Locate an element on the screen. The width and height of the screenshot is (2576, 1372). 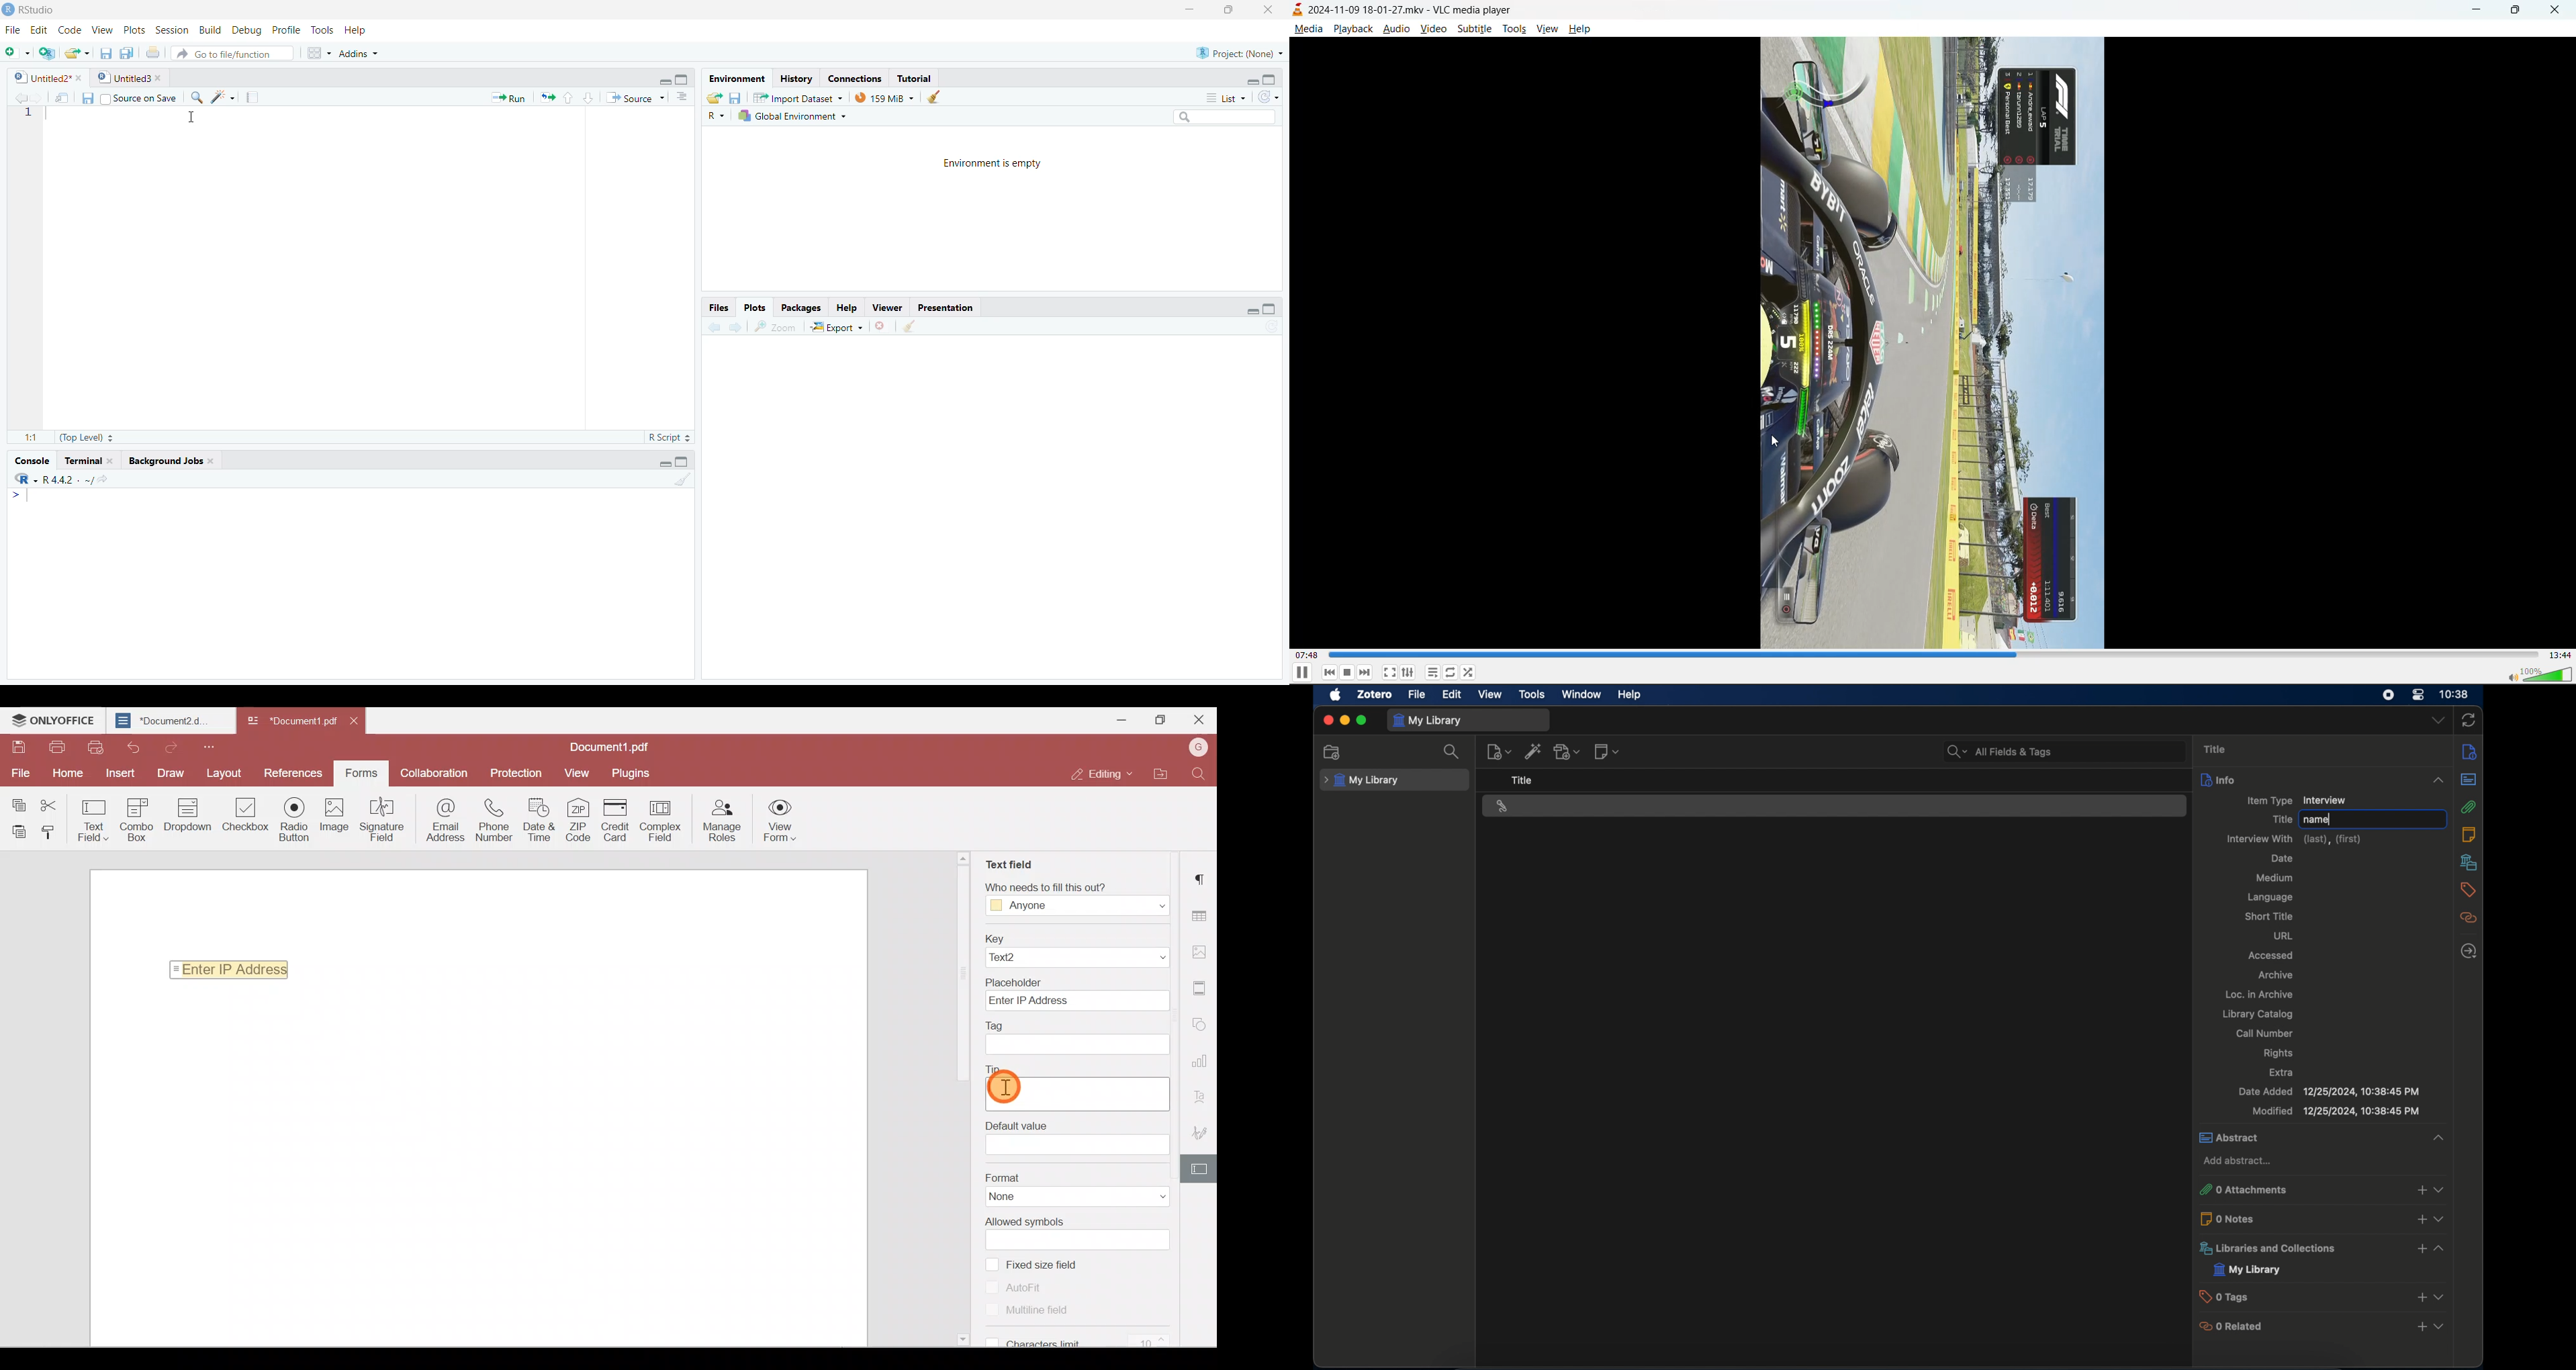
Down is located at coordinates (588, 97).